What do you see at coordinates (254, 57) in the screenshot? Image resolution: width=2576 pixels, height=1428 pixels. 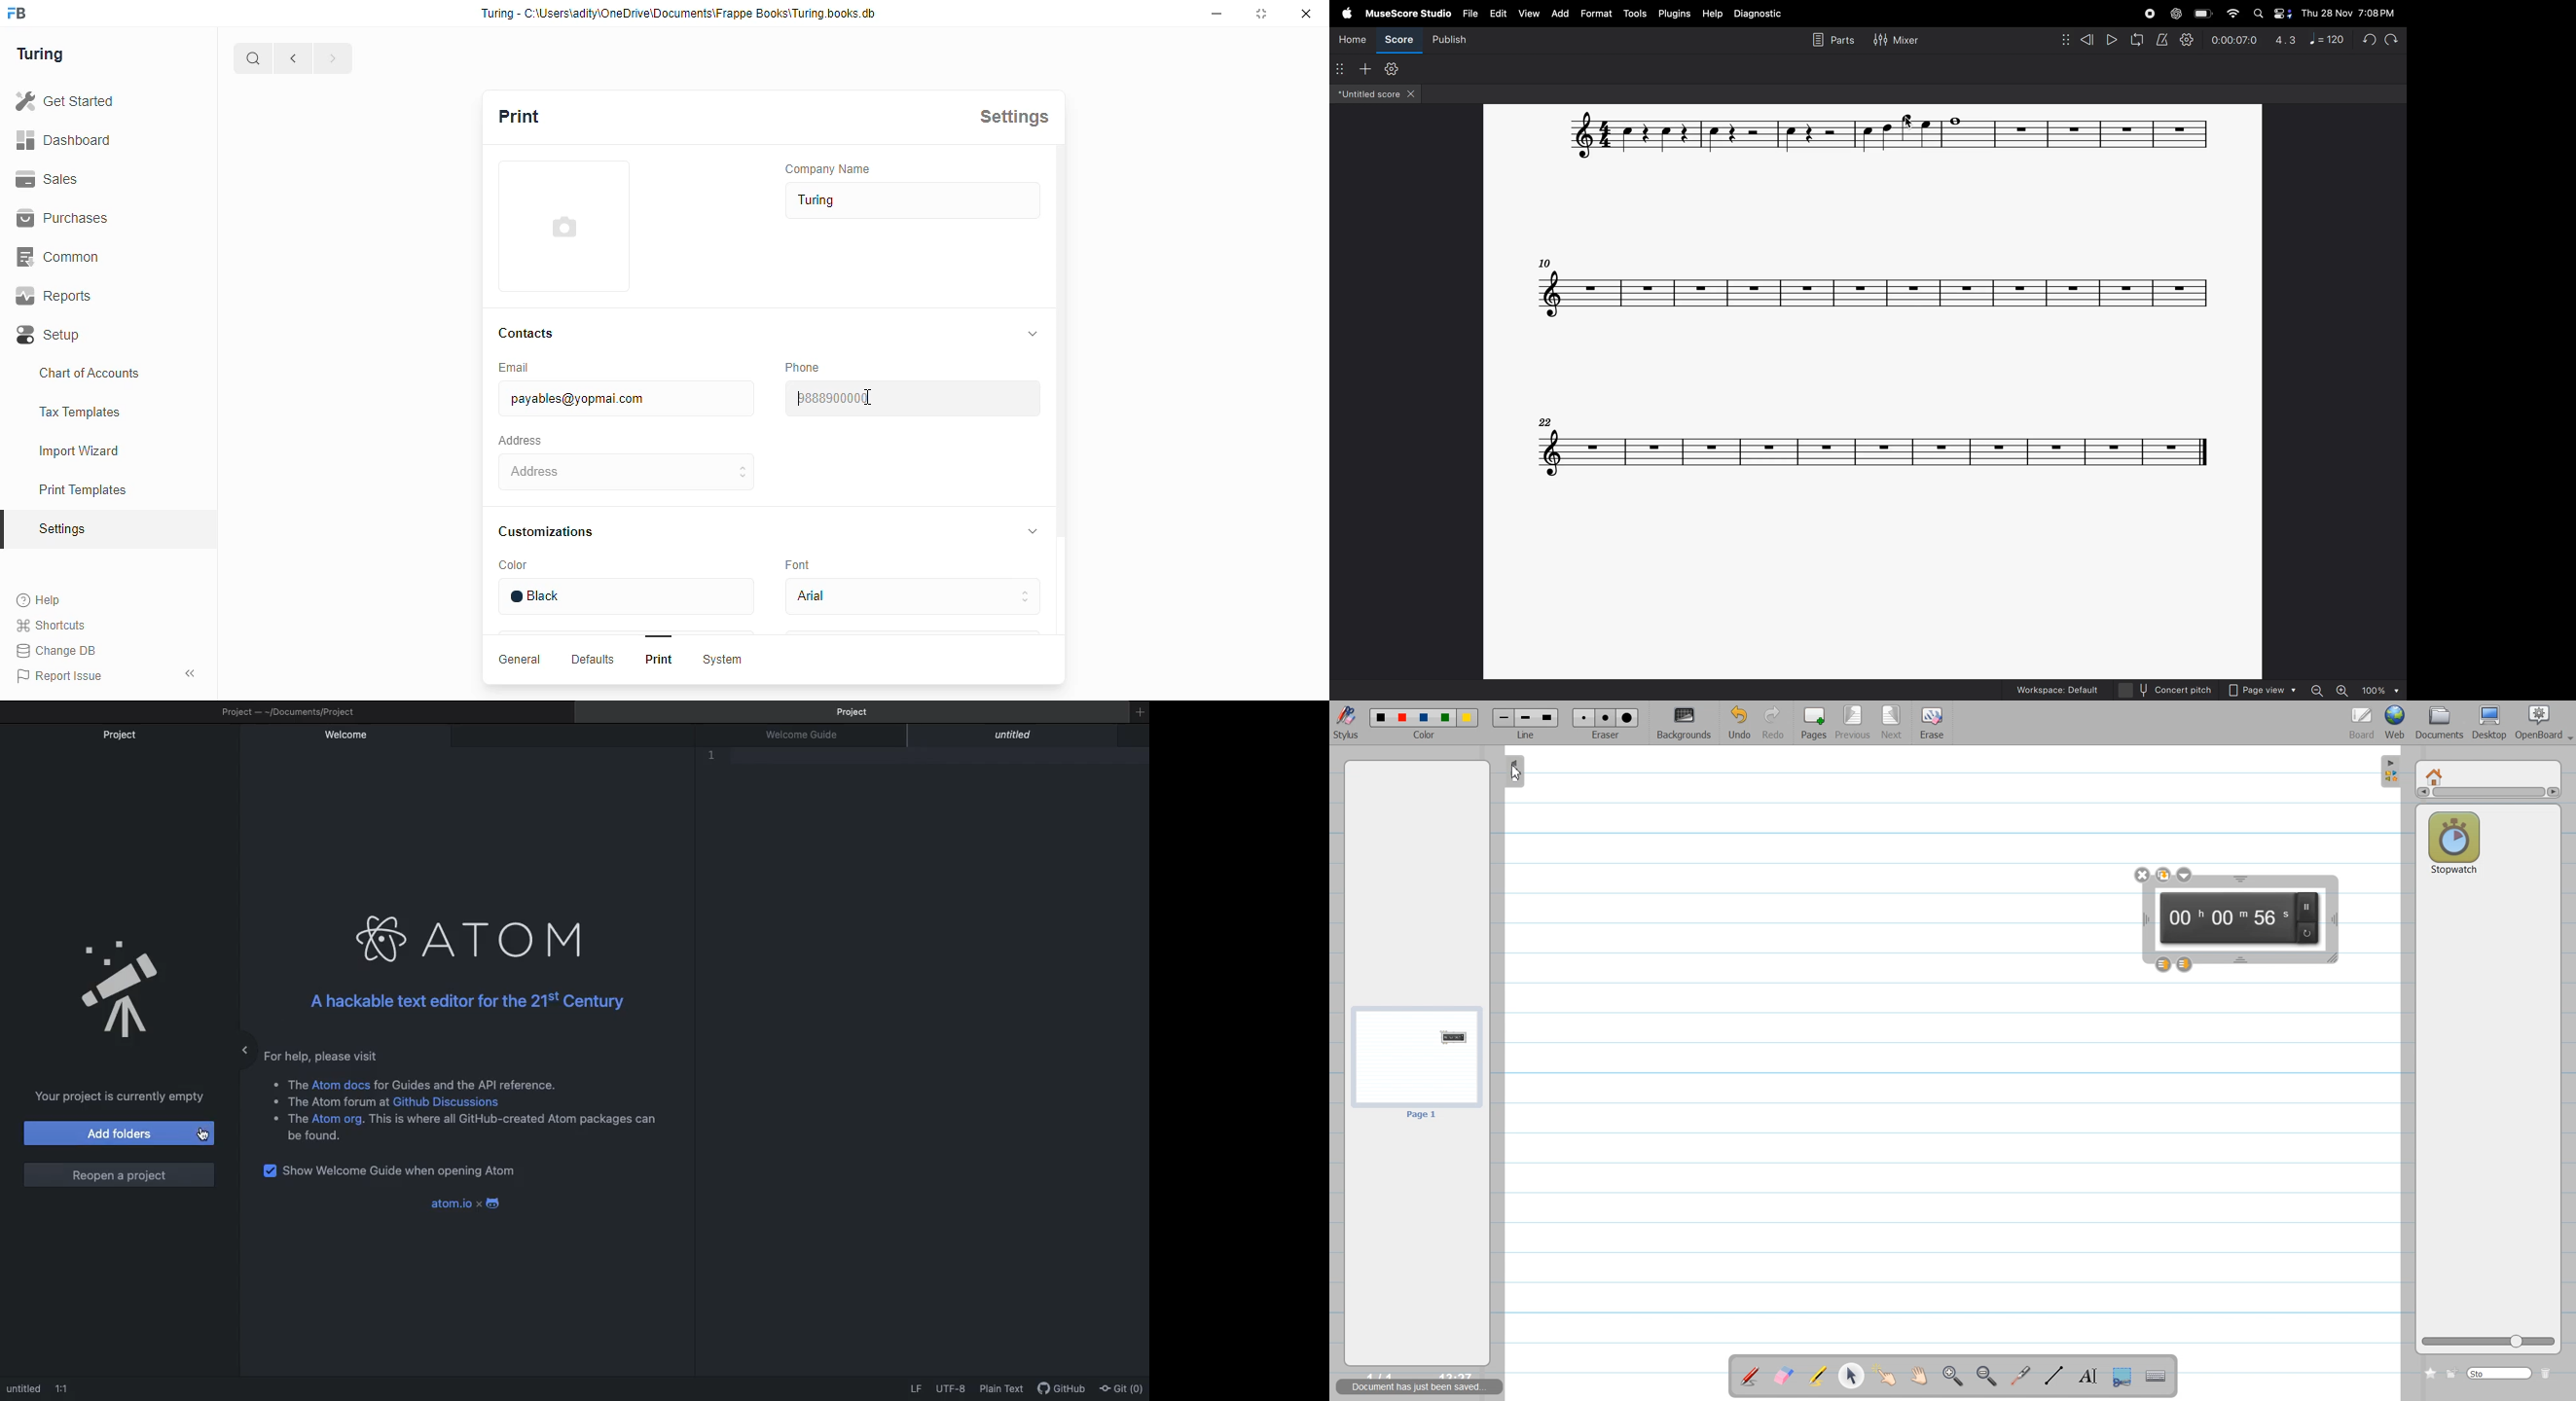 I see `search ` at bounding box center [254, 57].